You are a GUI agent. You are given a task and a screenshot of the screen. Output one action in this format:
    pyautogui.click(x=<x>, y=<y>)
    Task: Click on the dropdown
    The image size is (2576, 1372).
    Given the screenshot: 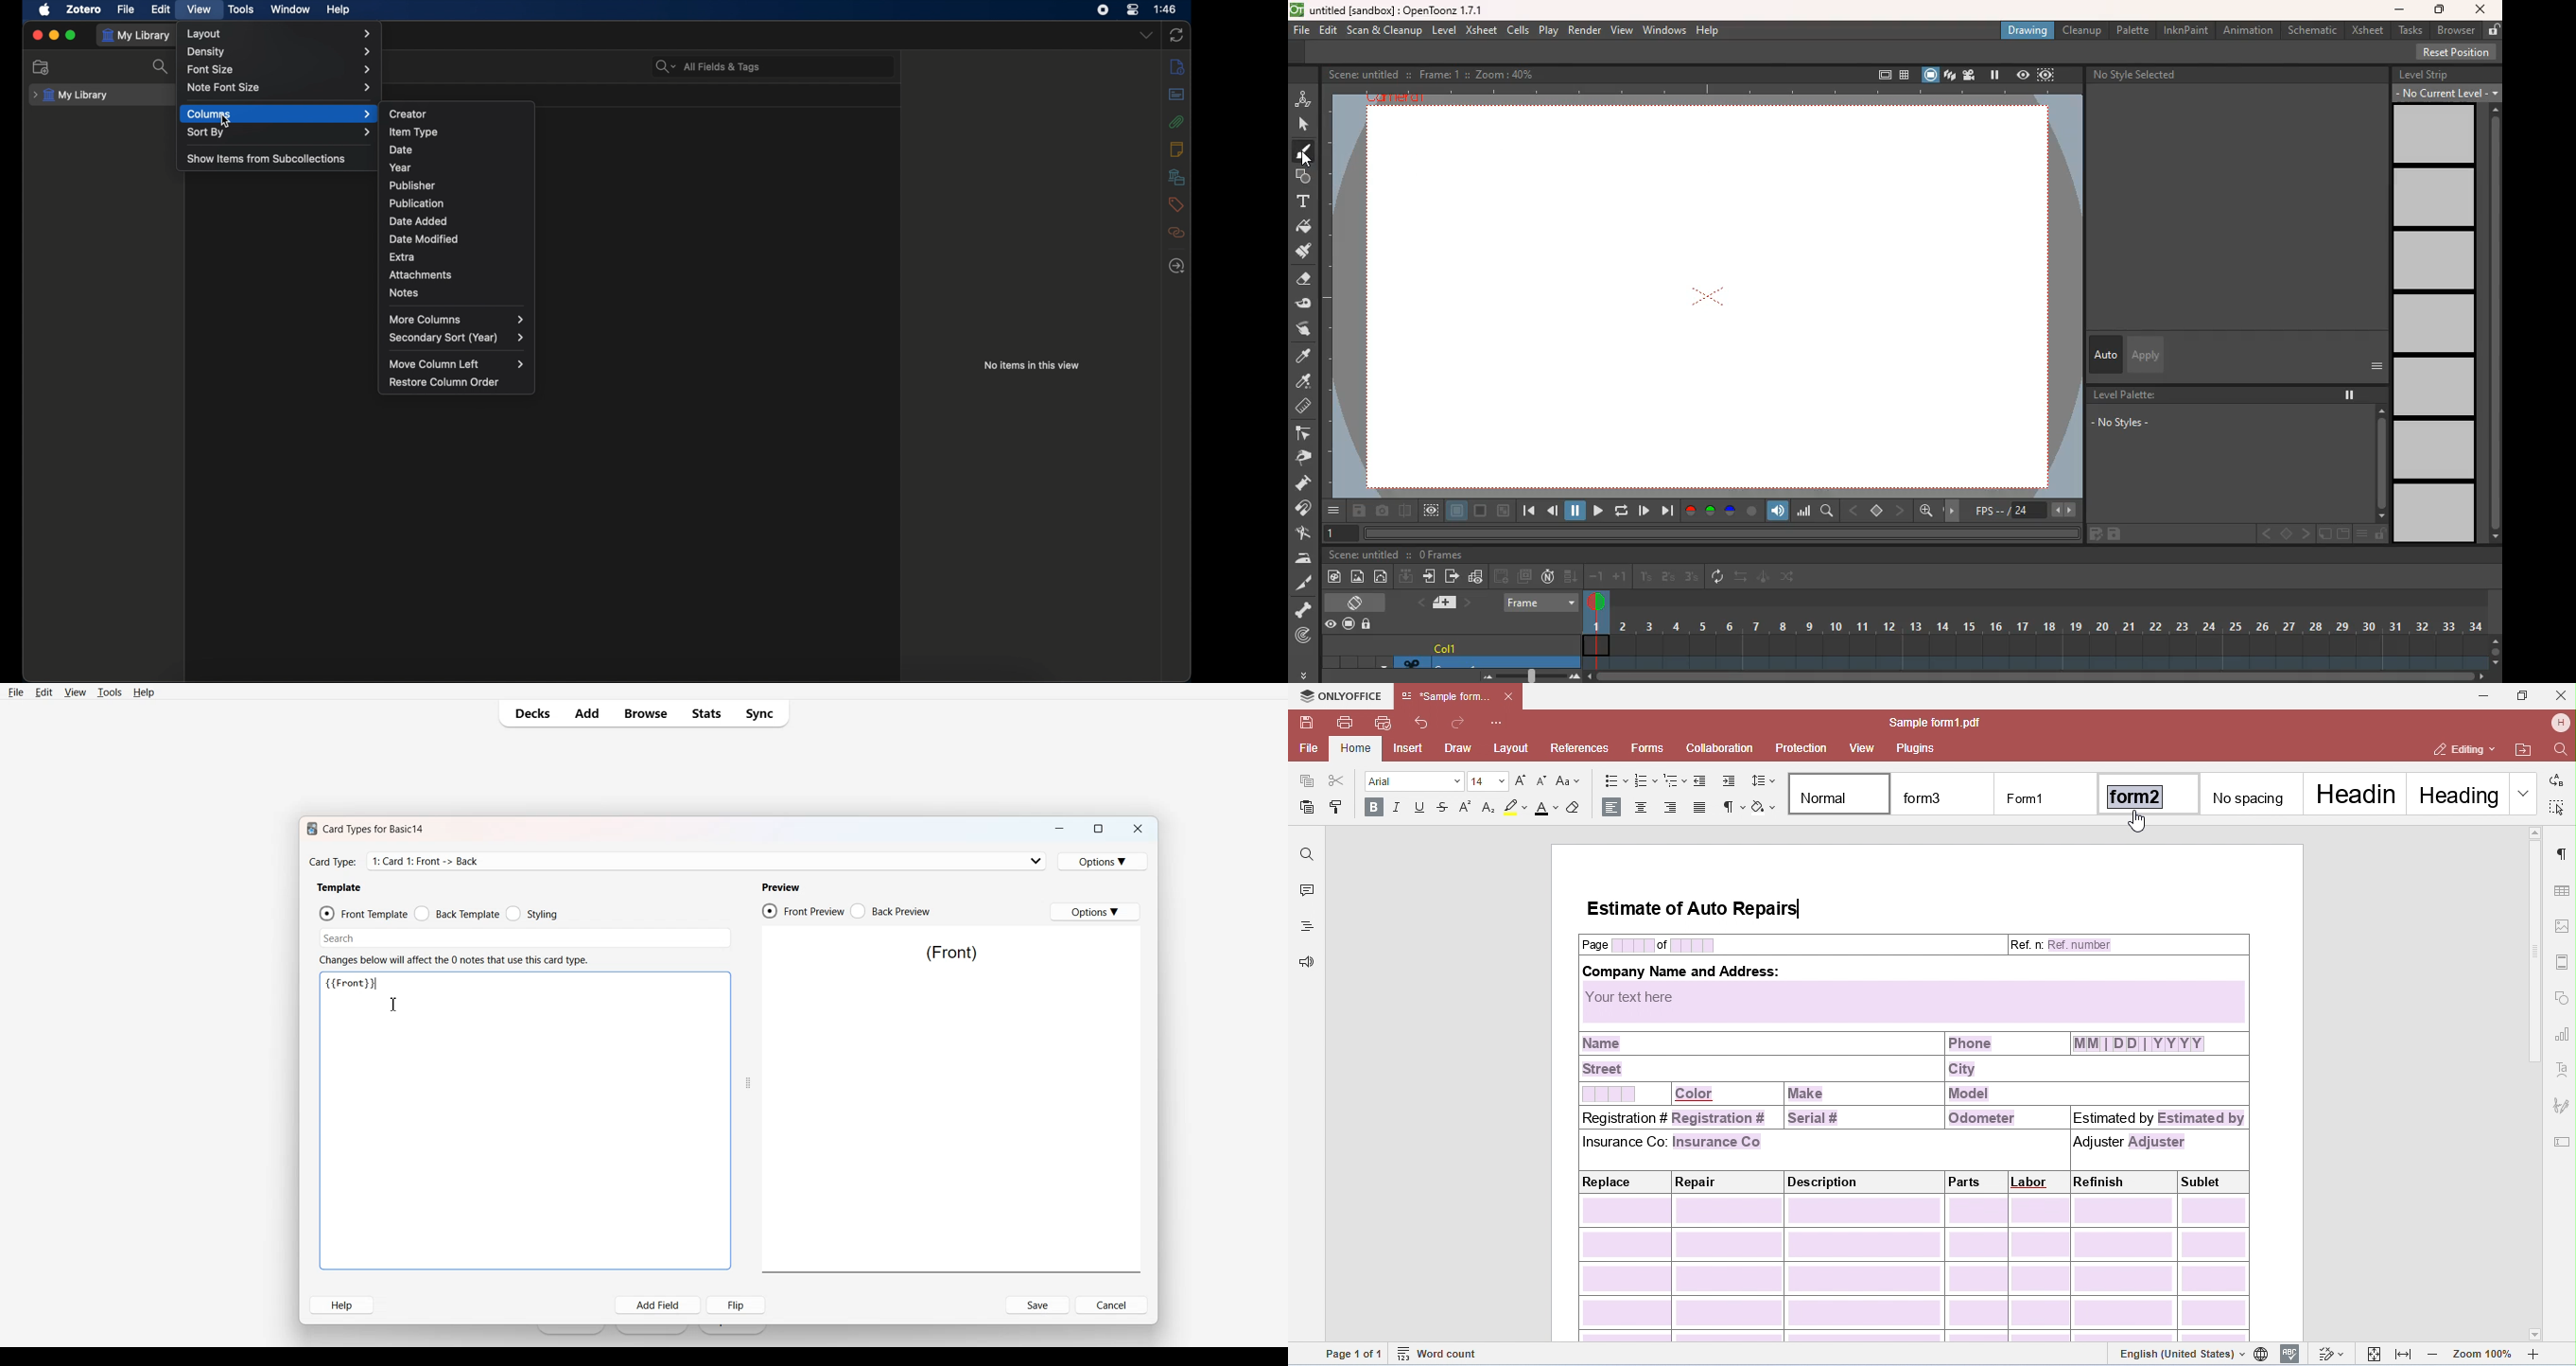 What is the action you would take?
    pyautogui.click(x=1146, y=35)
    